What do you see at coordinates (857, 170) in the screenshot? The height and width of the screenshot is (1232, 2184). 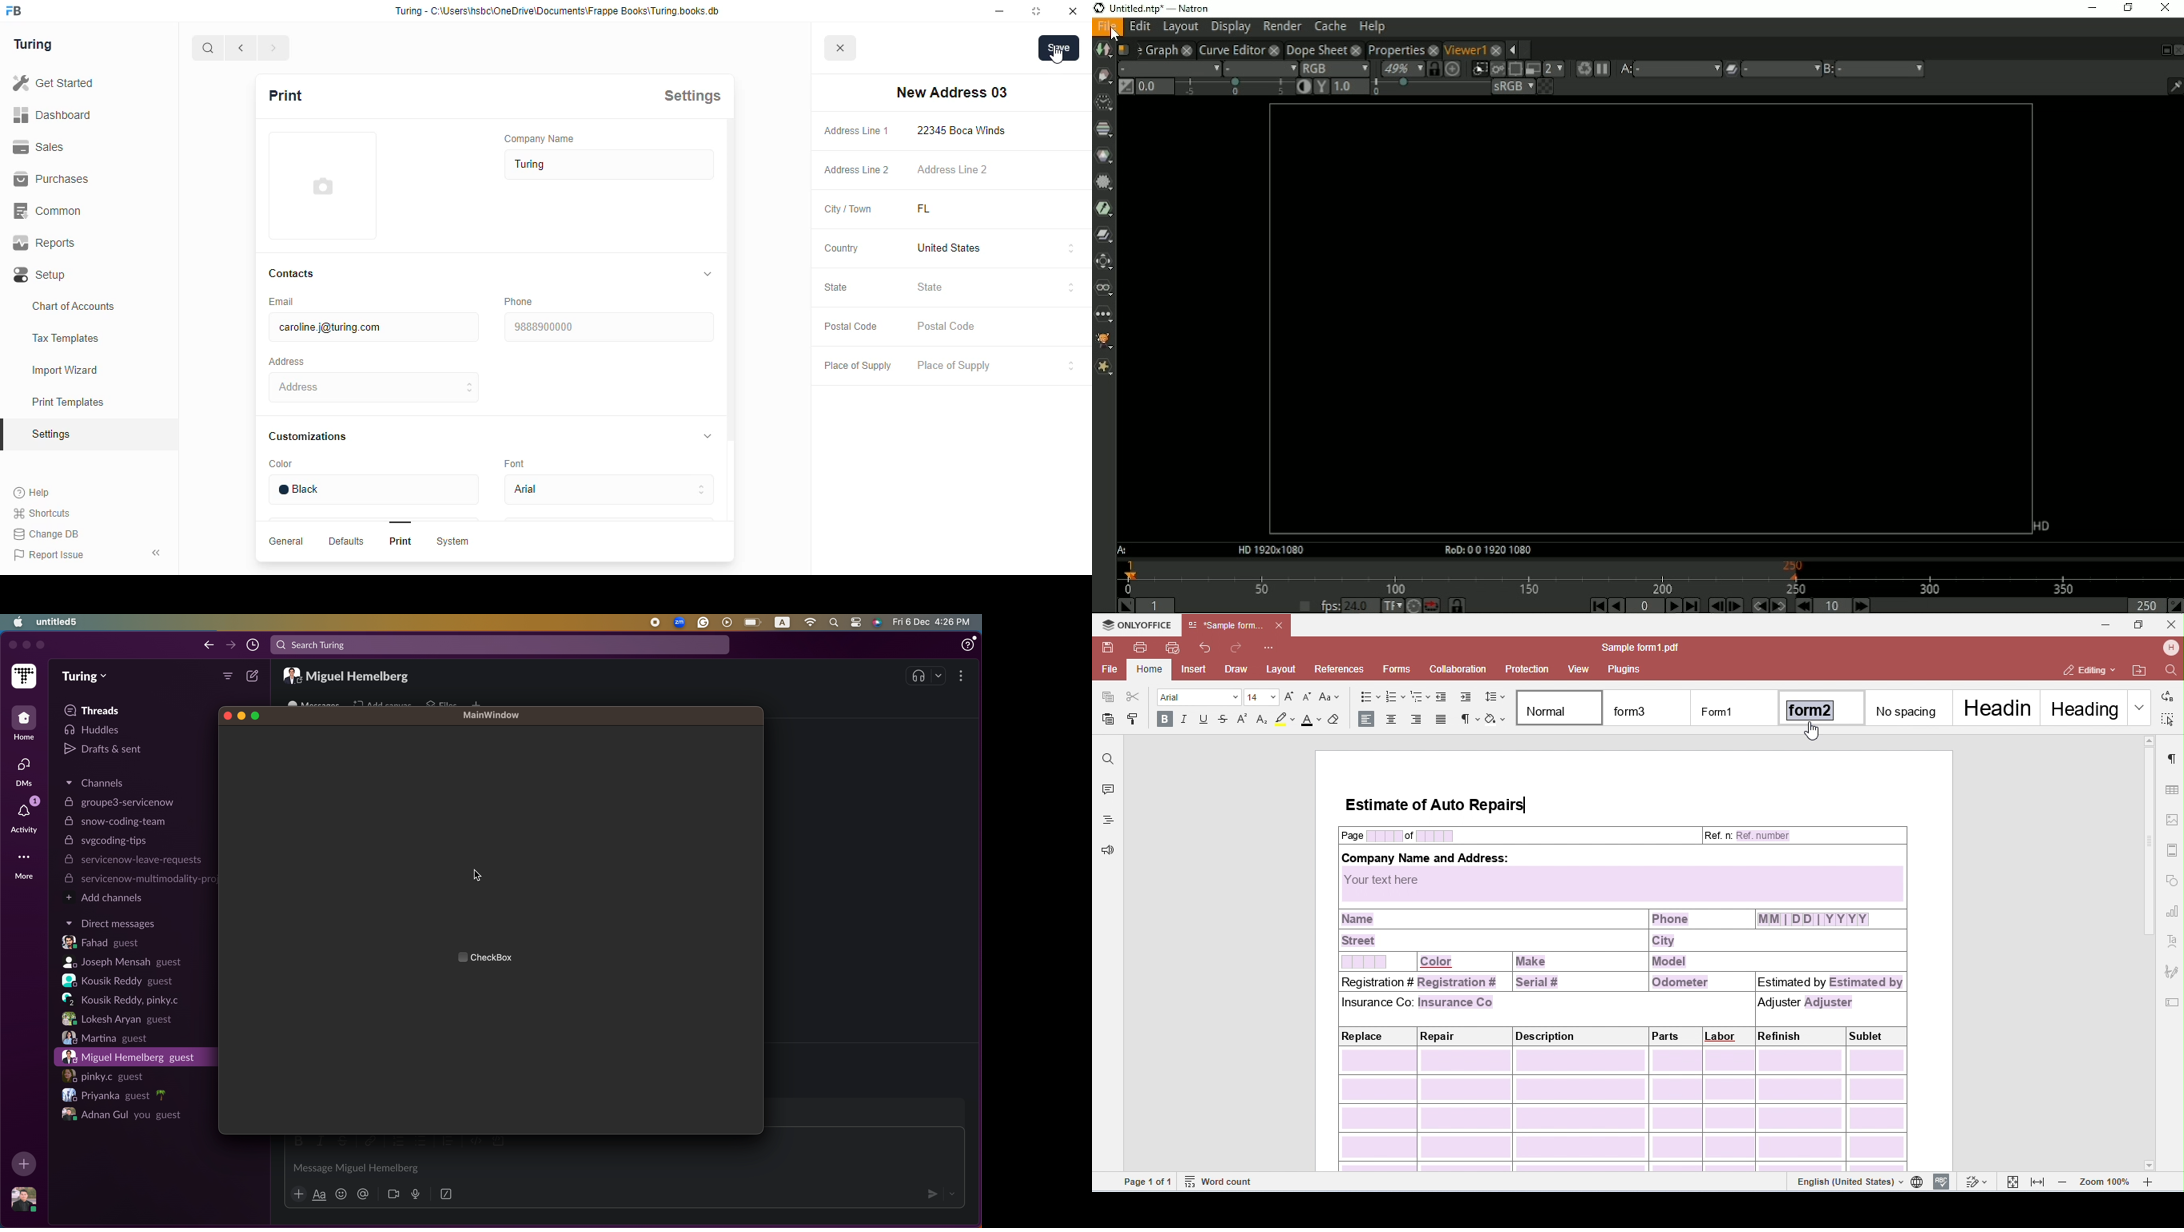 I see `address line 2` at bounding box center [857, 170].